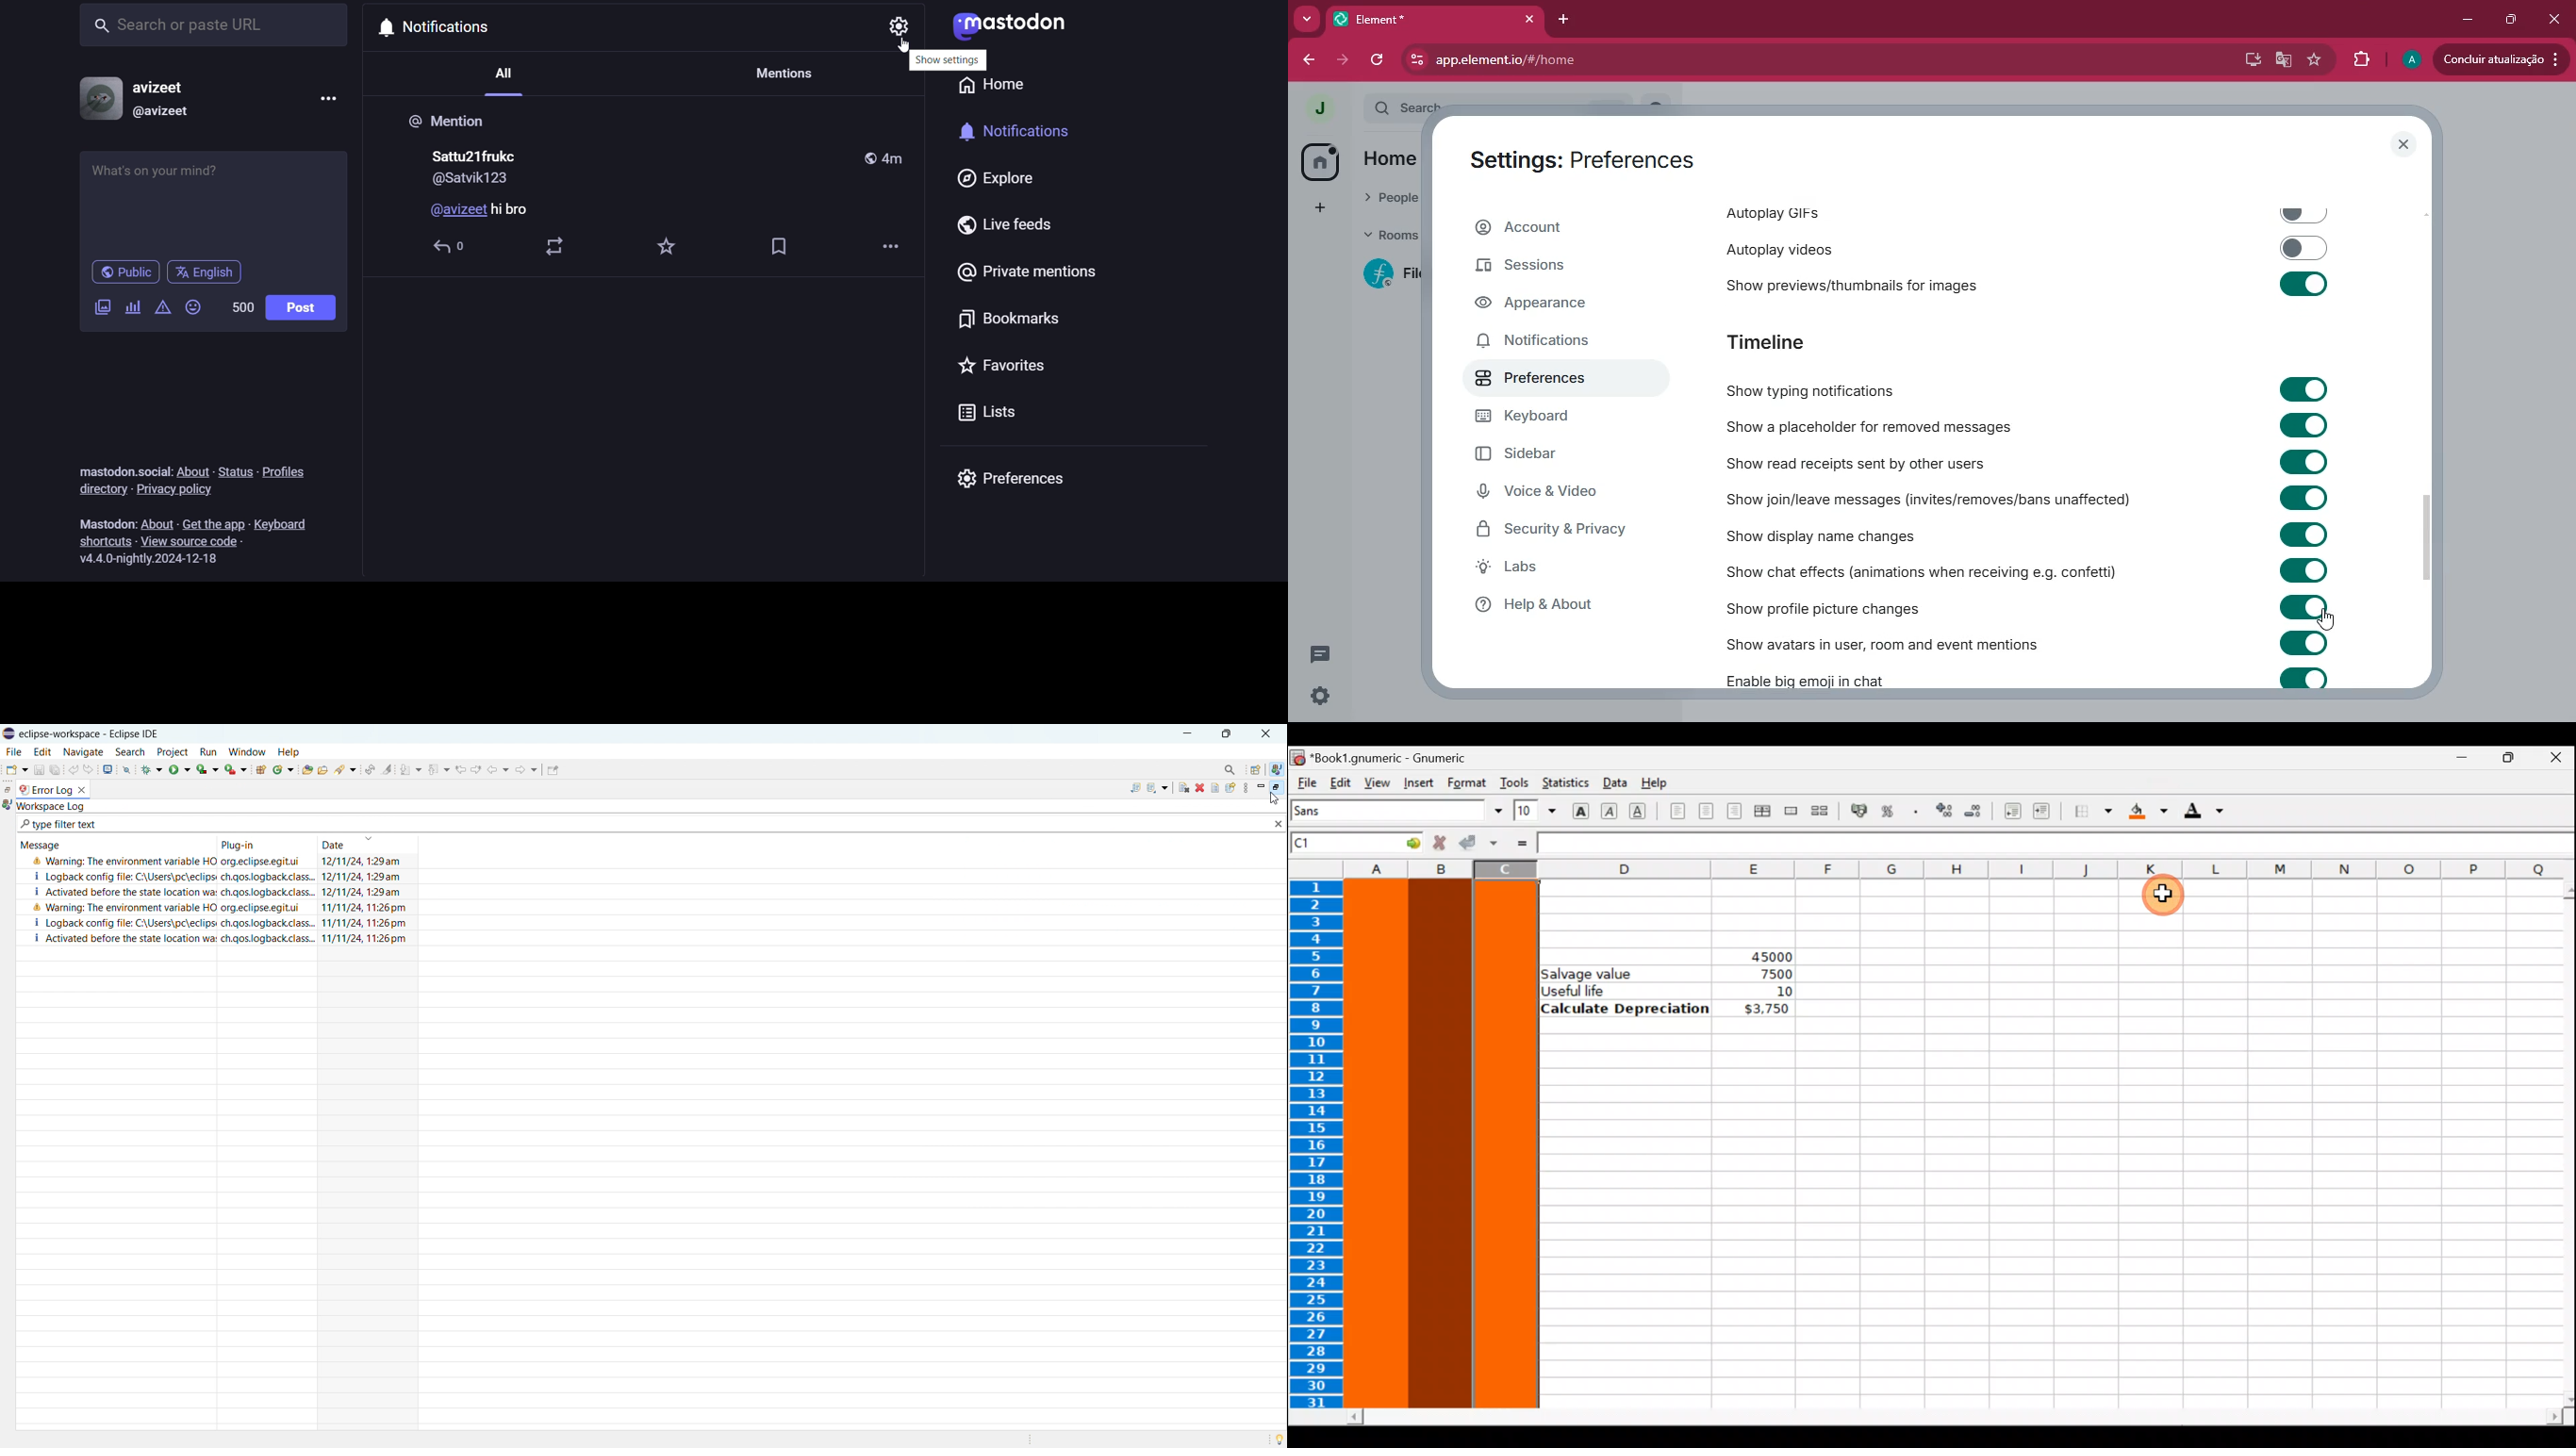 The image size is (2576, 1456). I want to click on Show read receipts sent by other users, so click(2028, 461).